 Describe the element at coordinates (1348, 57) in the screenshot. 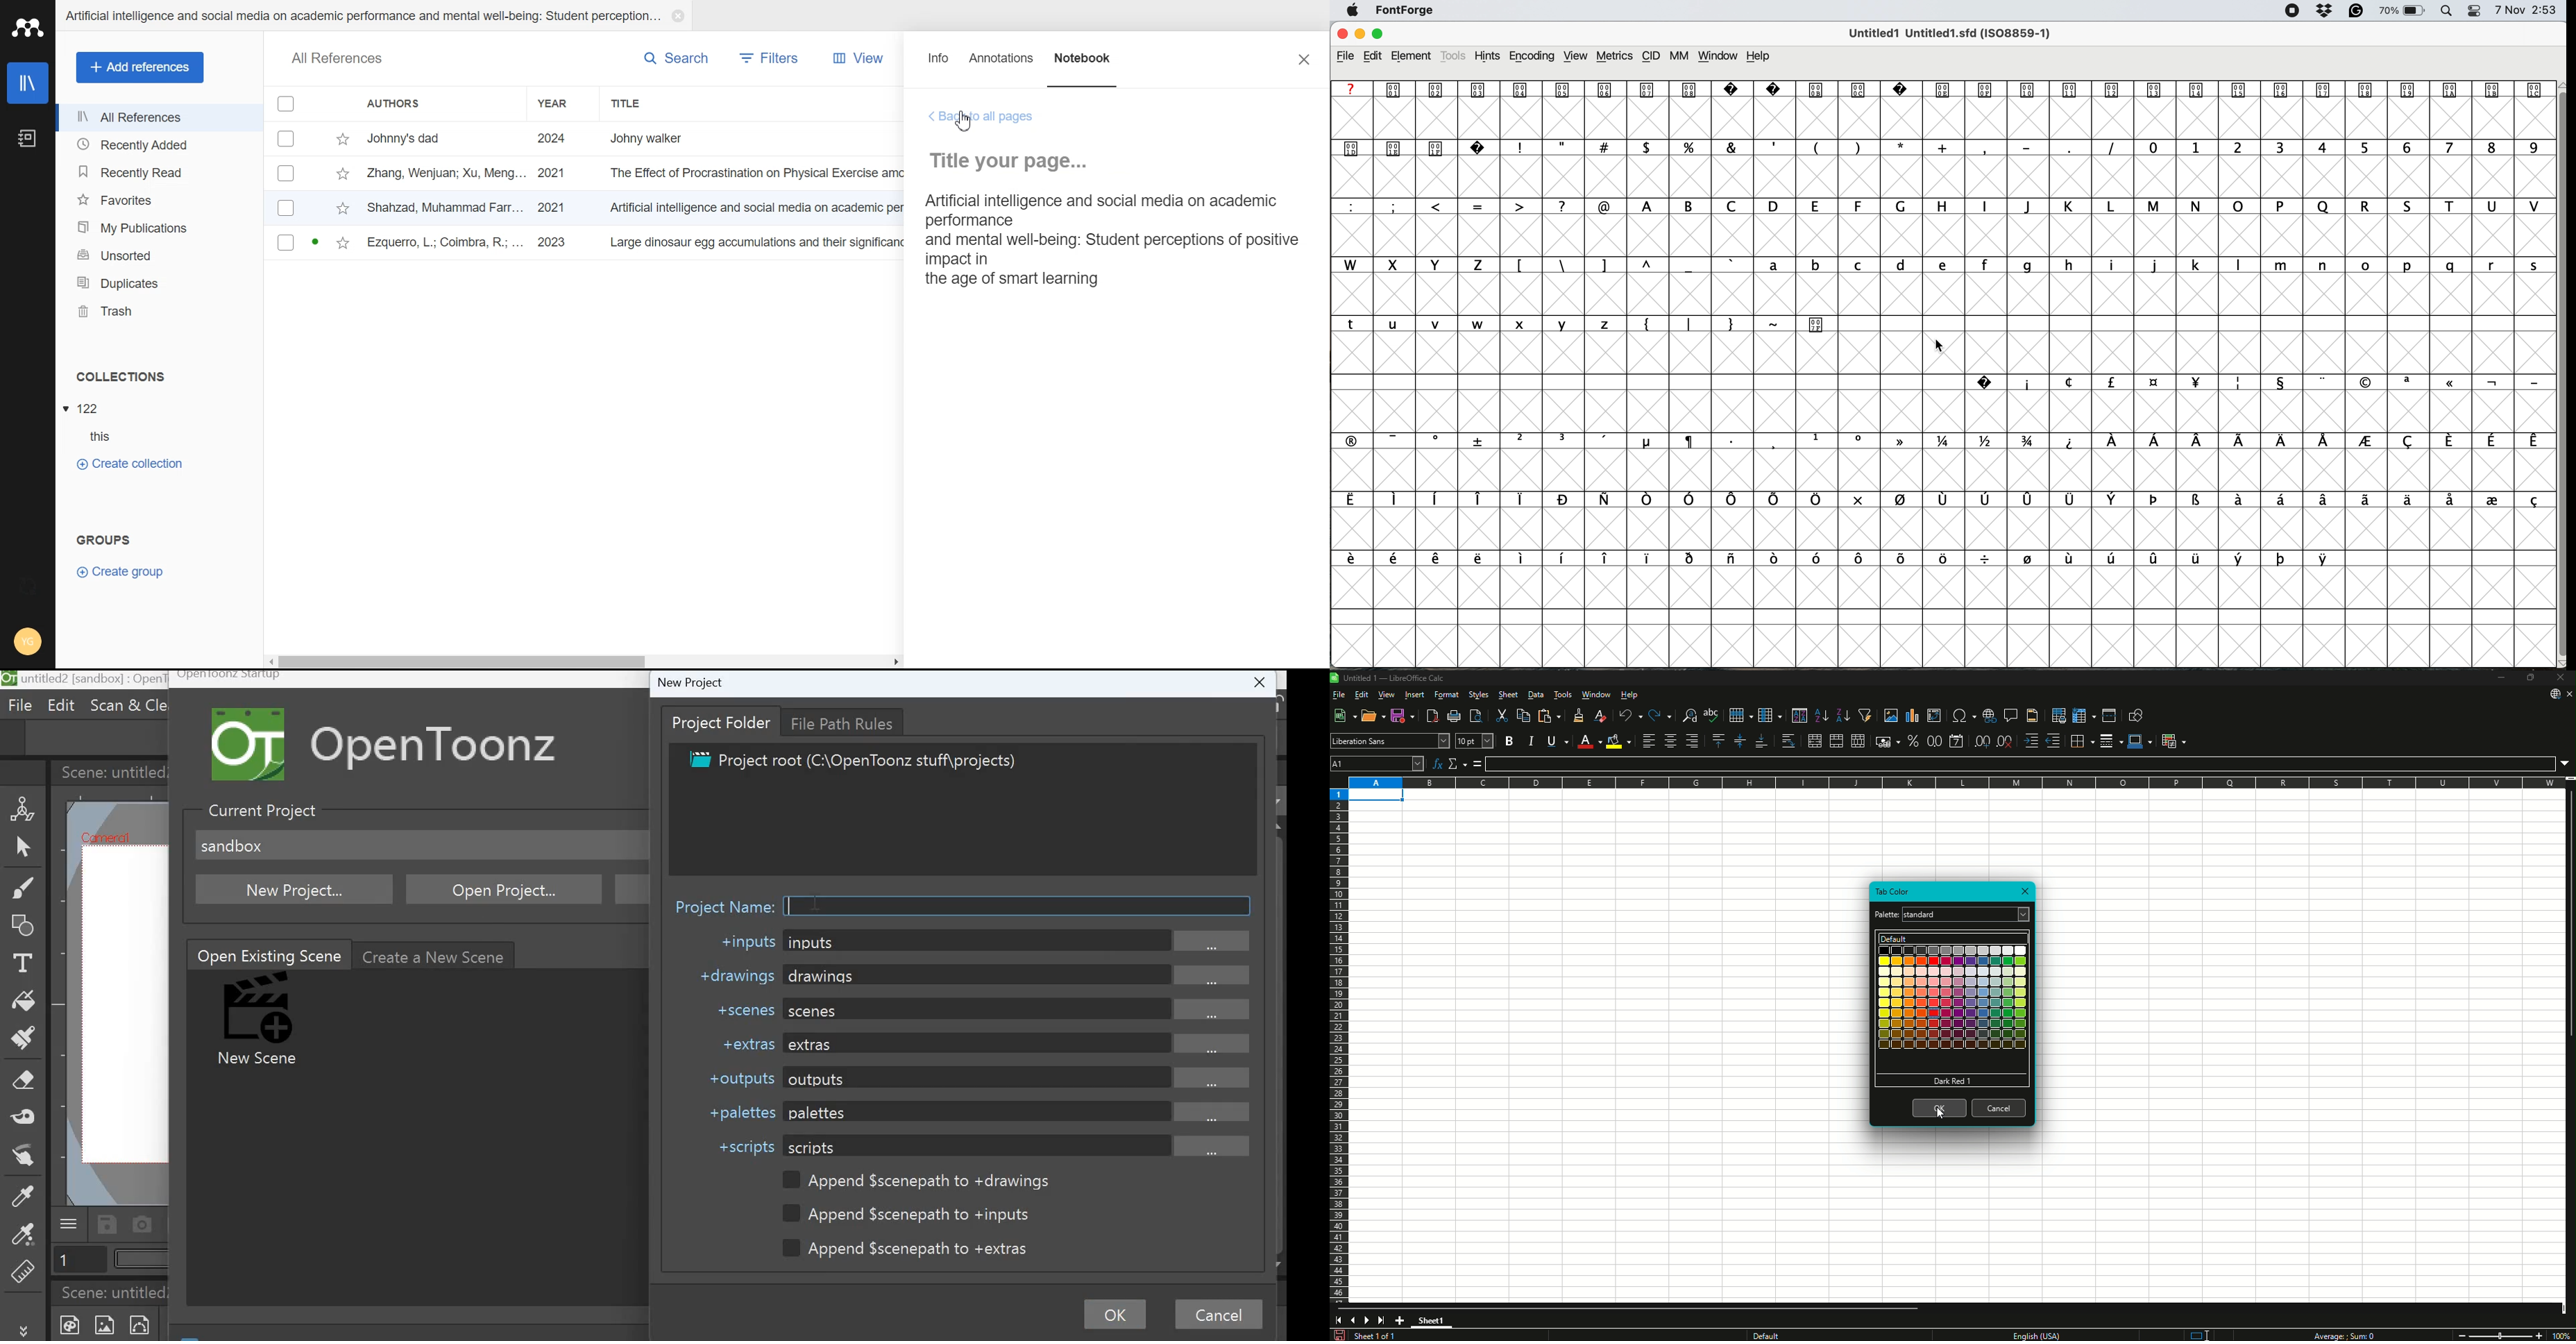

I see `file` at that location.